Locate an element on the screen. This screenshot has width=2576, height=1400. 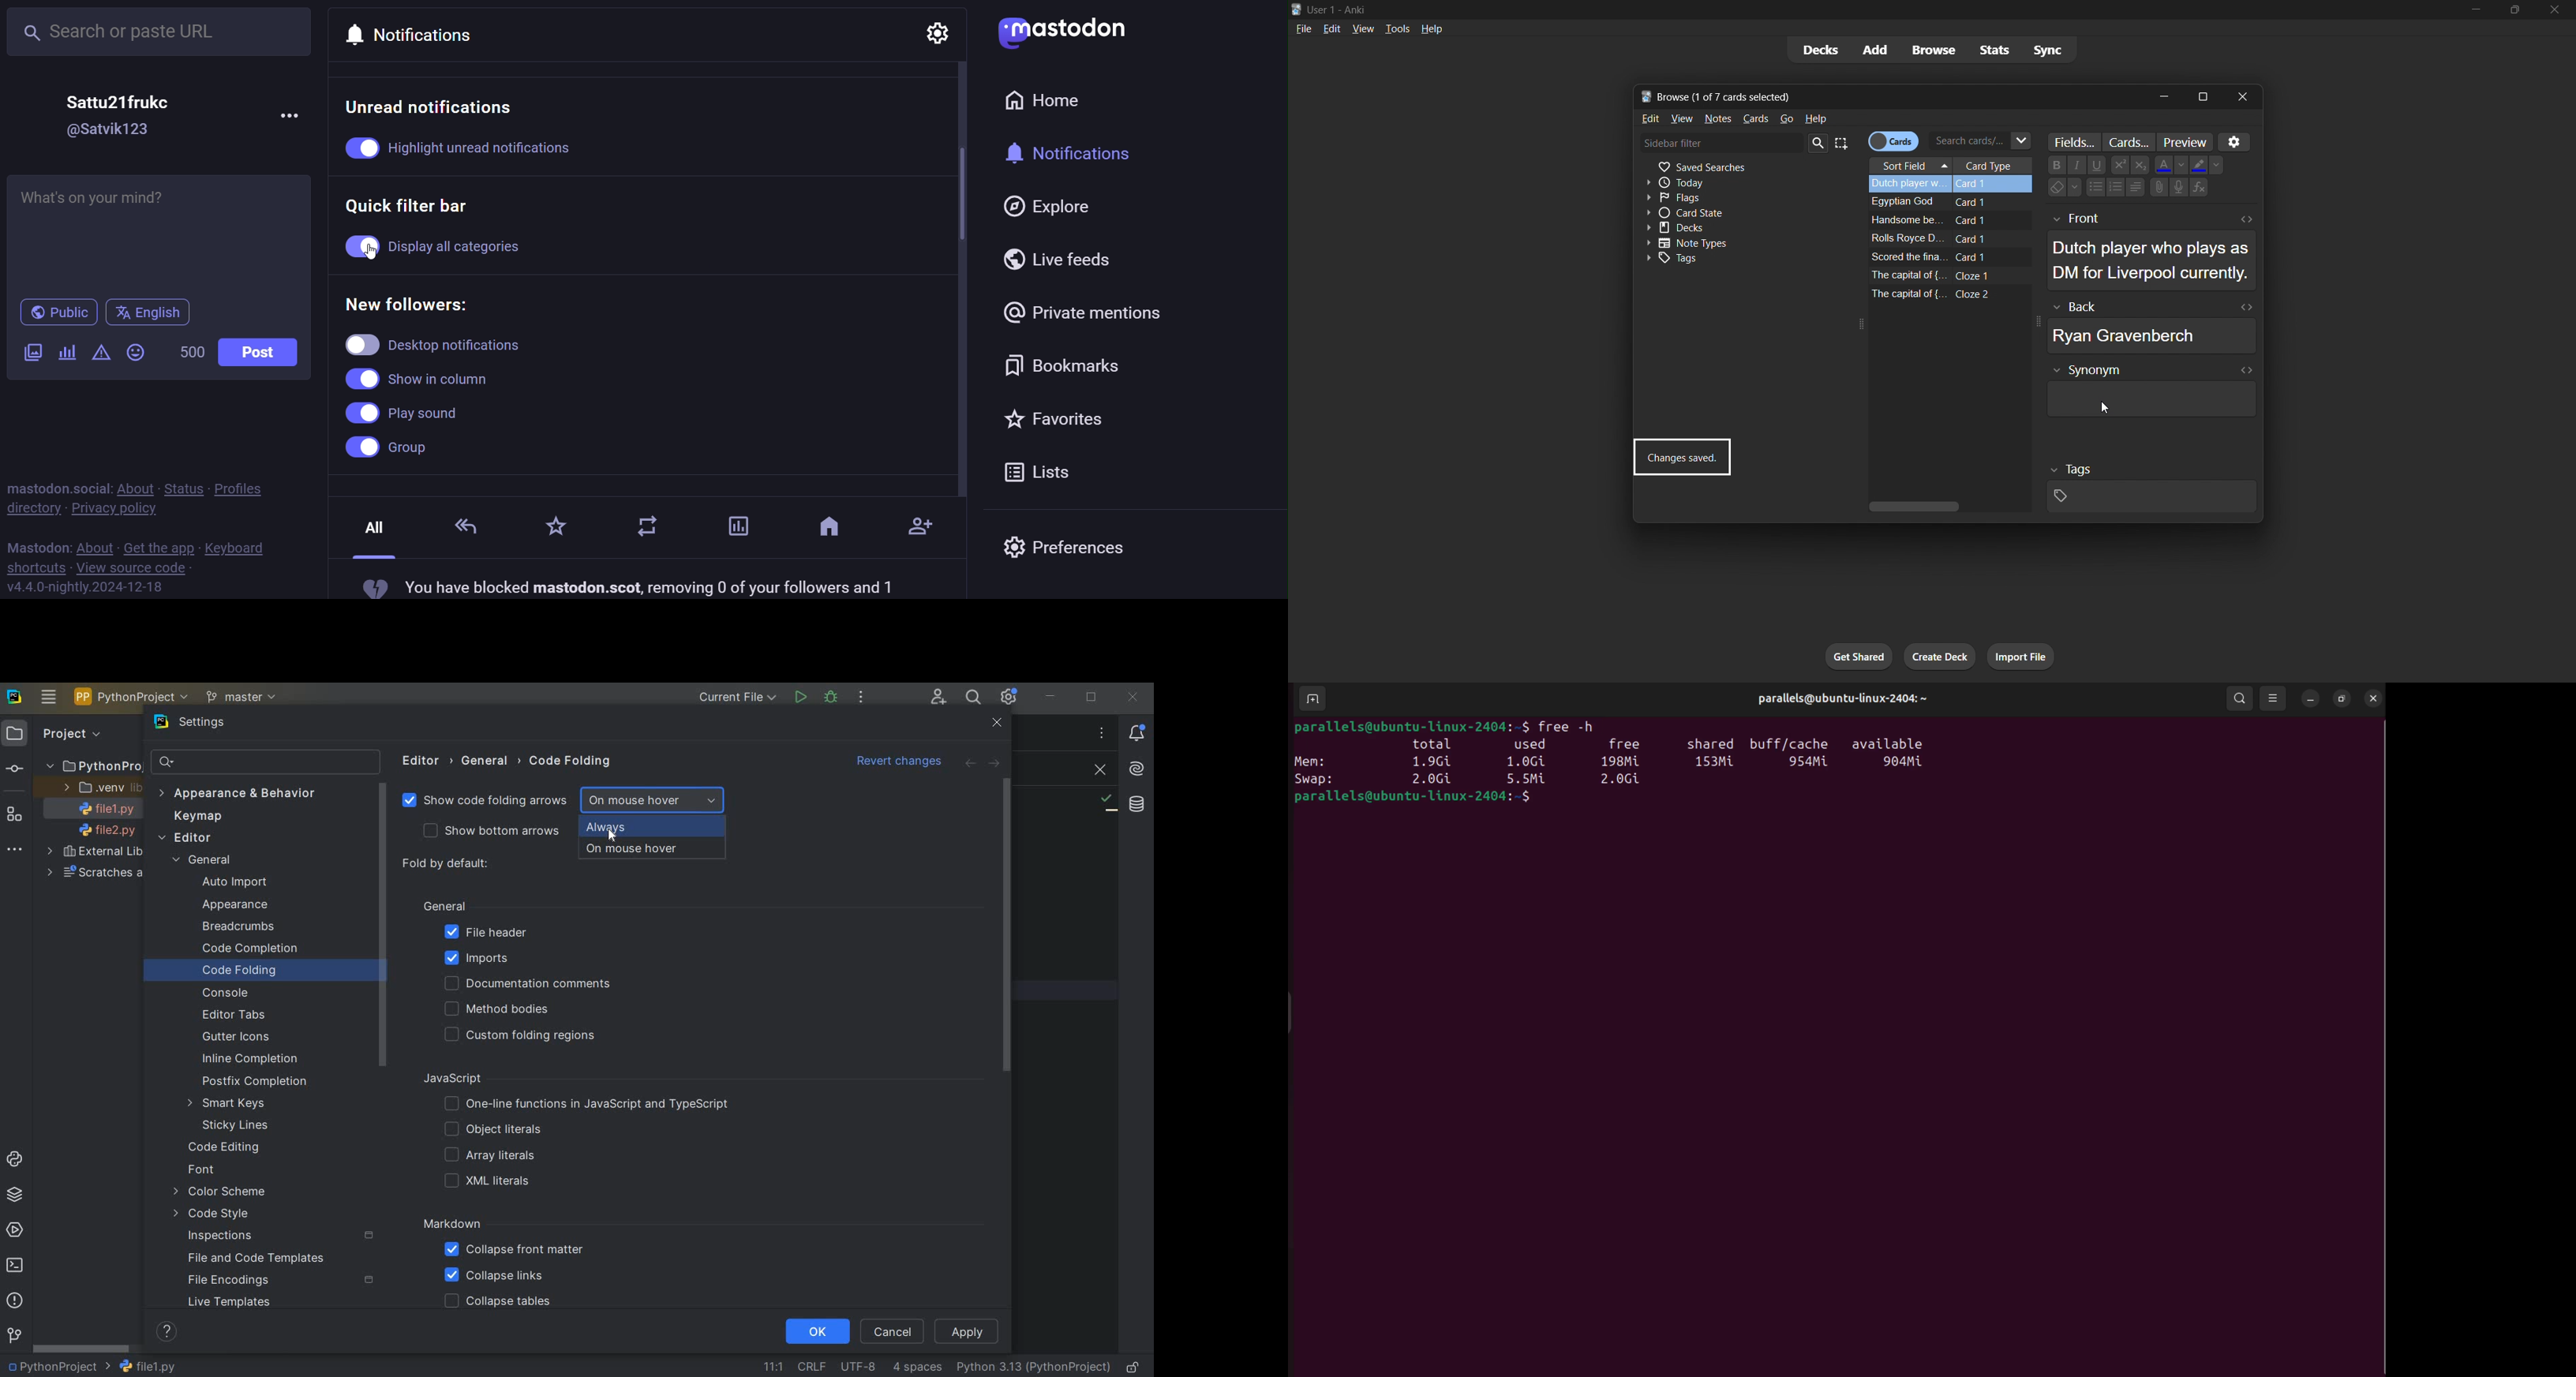
Speaker is located at coordinates (2179, 187).